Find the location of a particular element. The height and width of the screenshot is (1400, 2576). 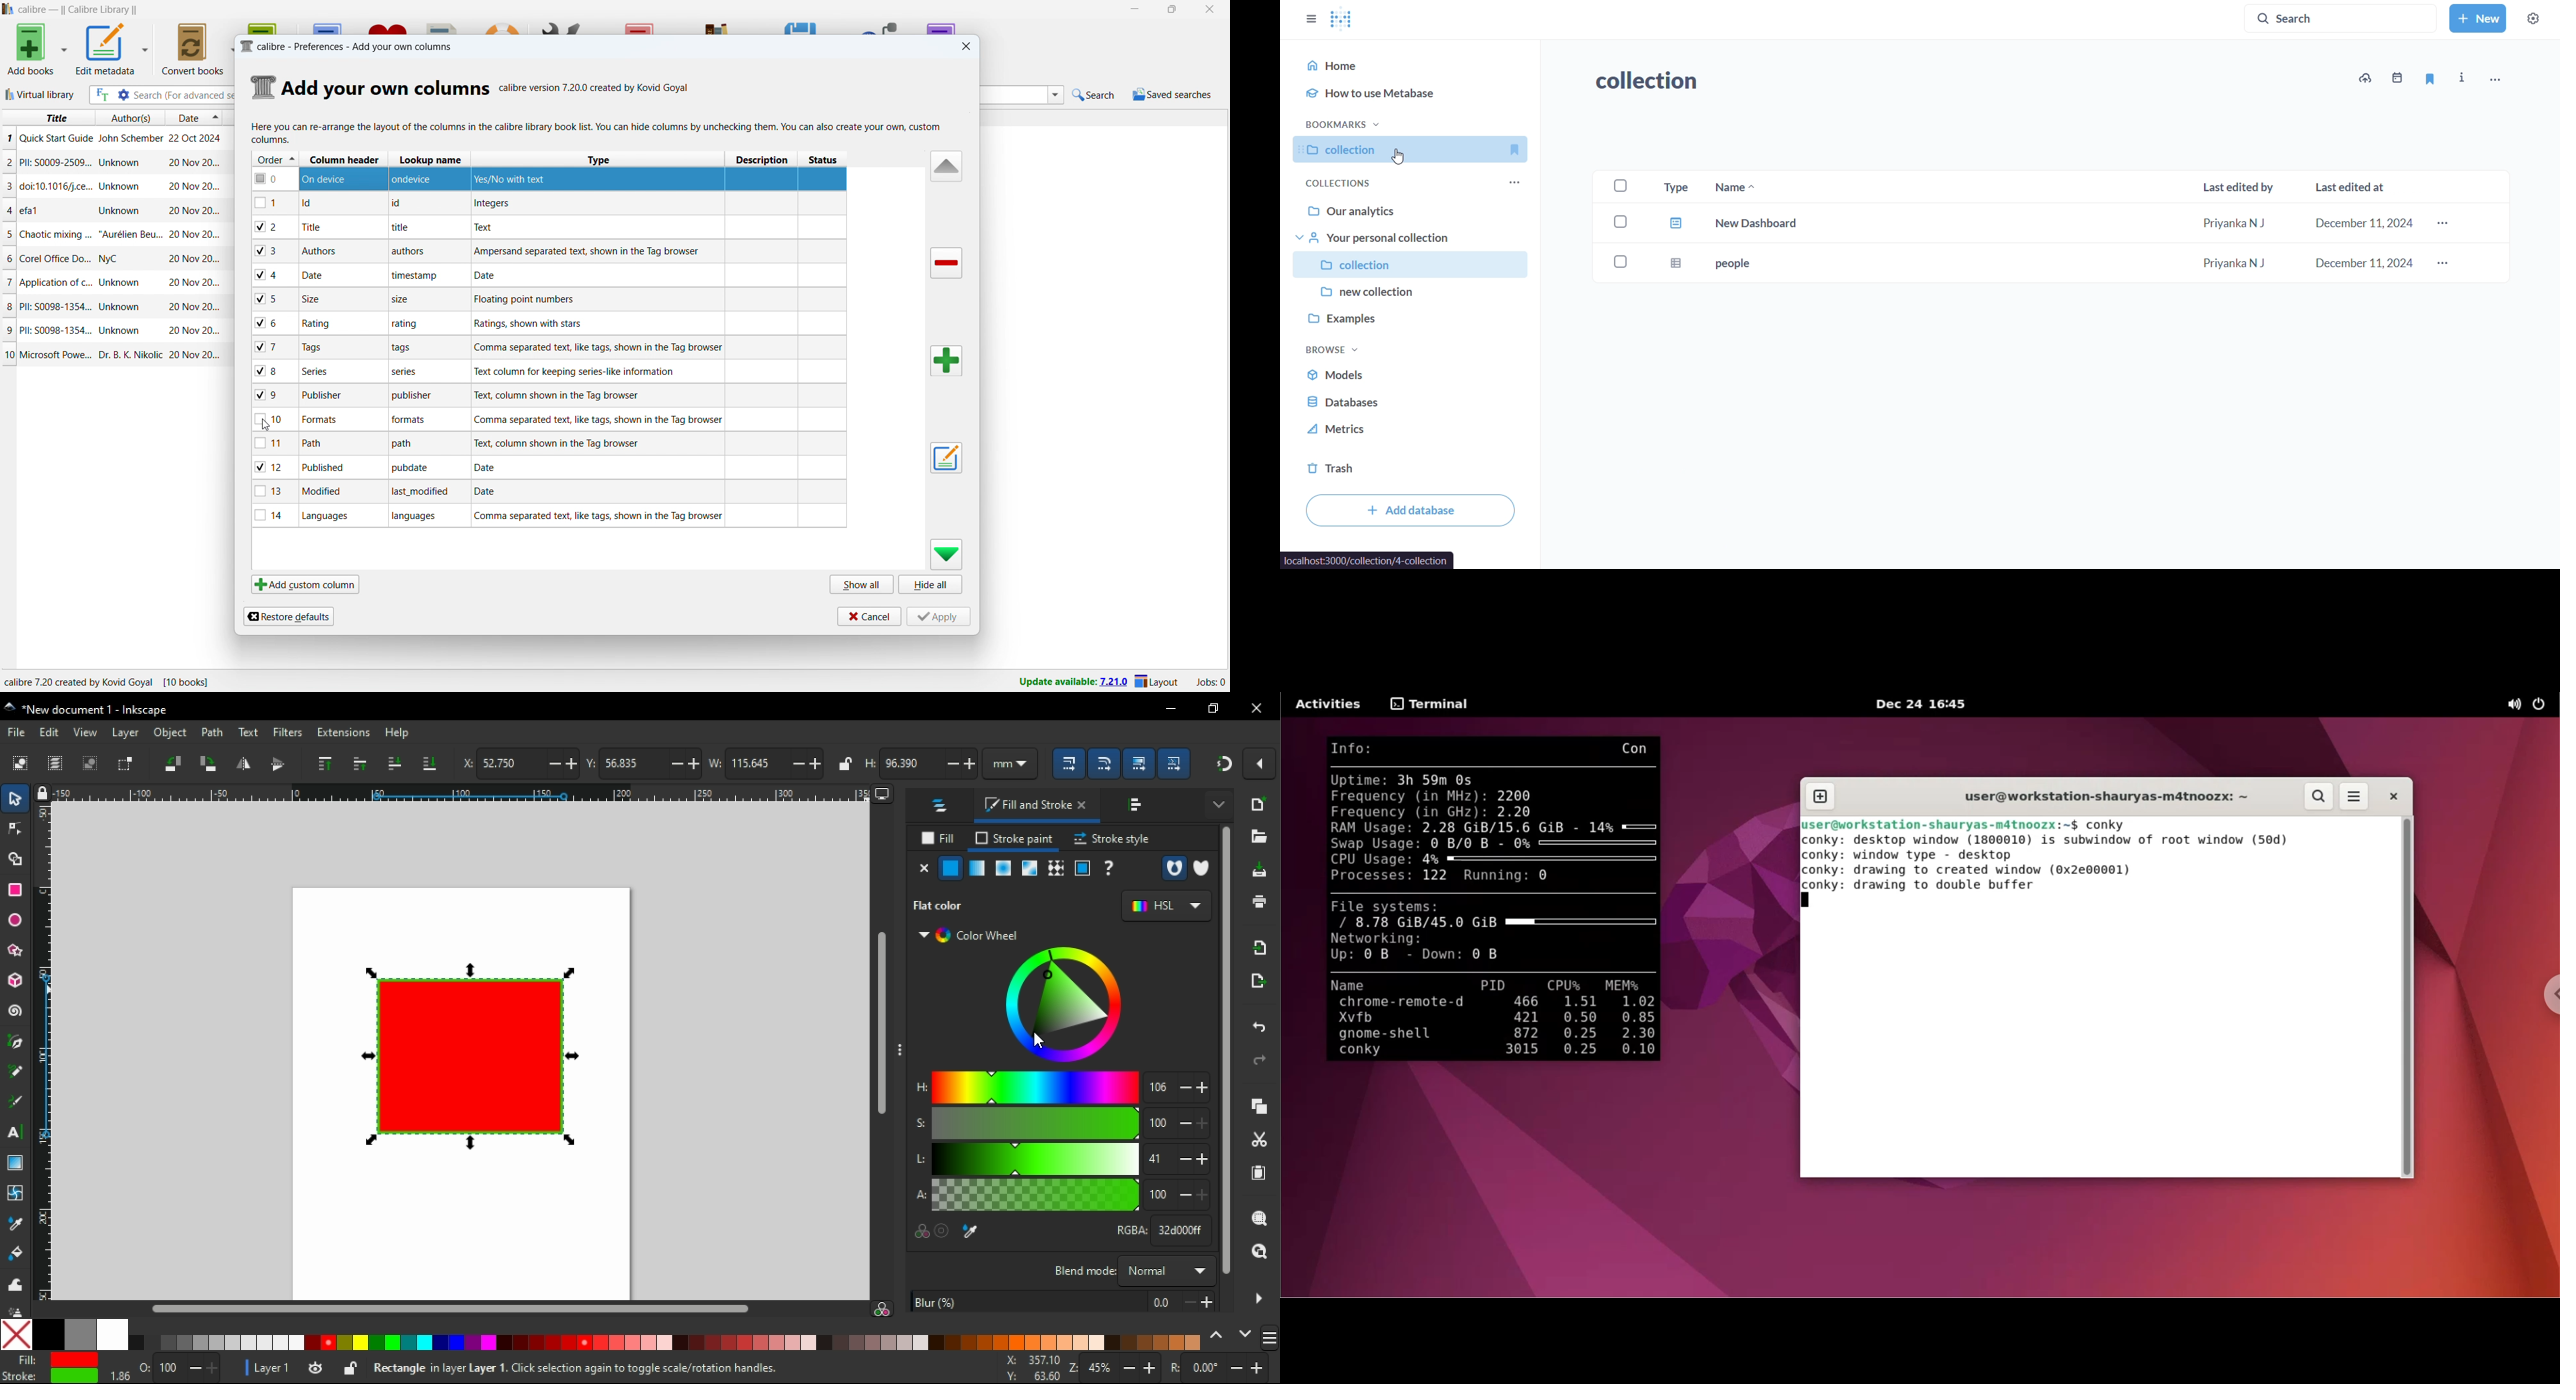

increase/decrease is located at coordinates (961, 763).